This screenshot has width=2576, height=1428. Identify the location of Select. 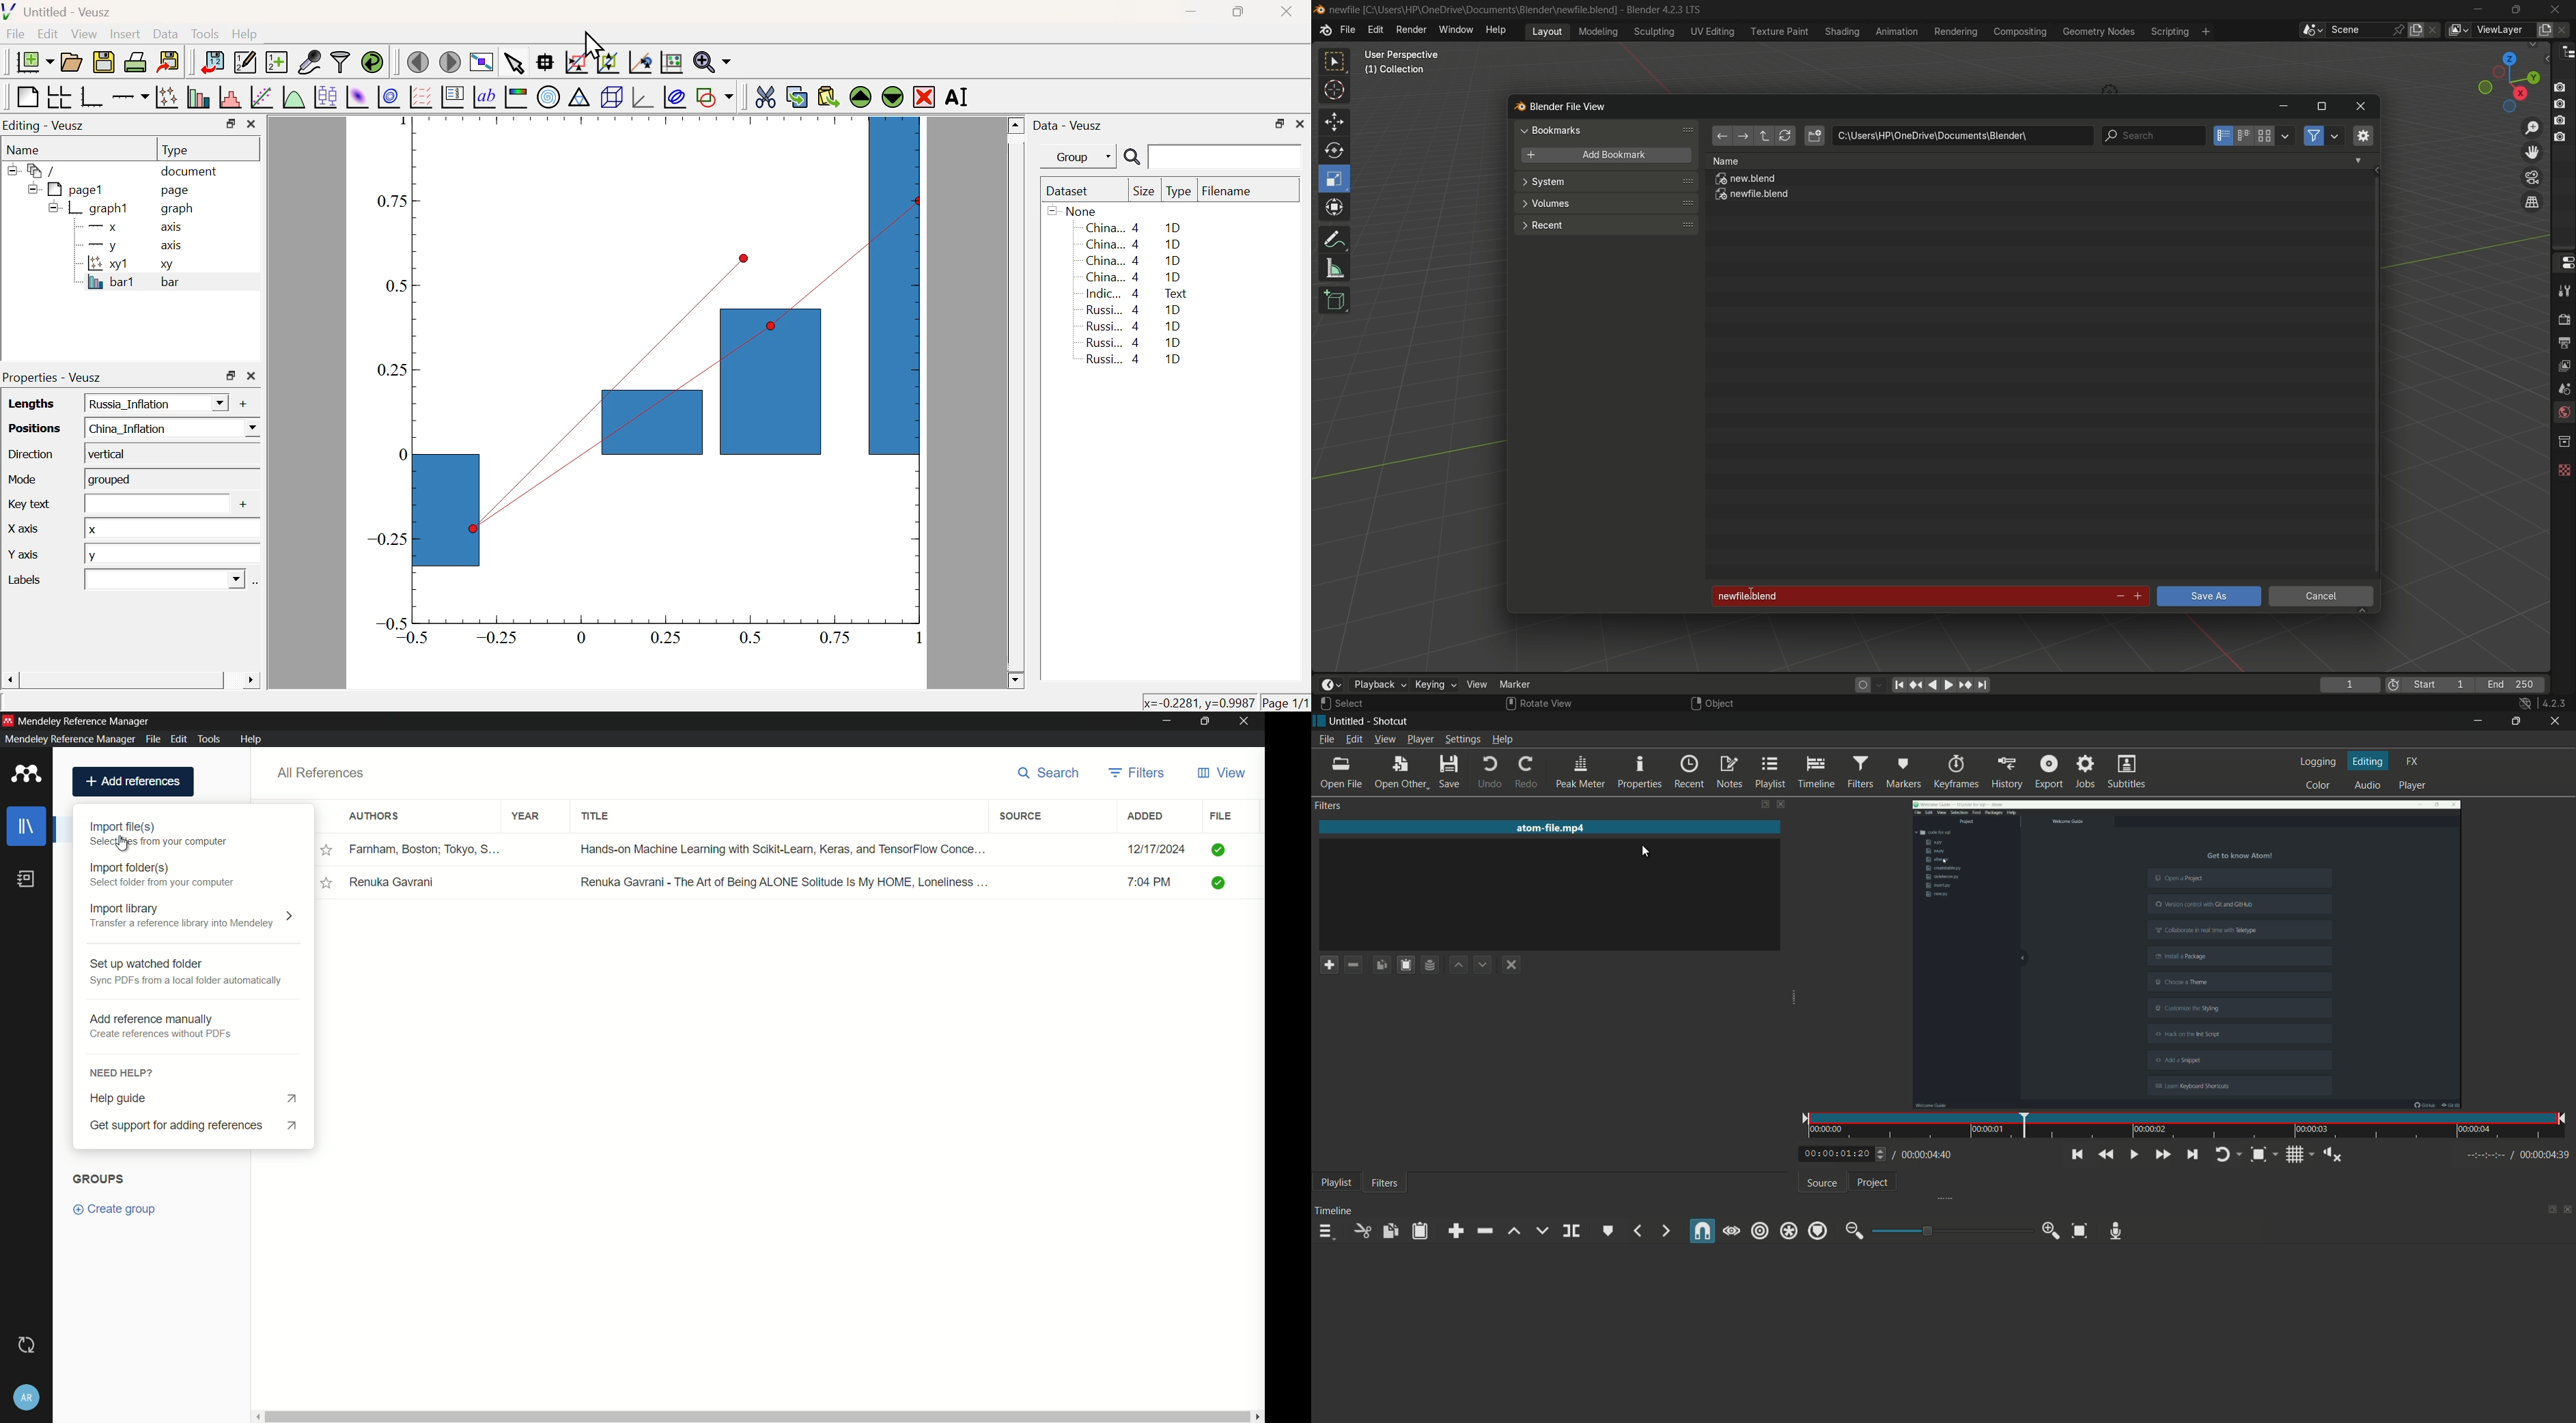
(1366, 704).